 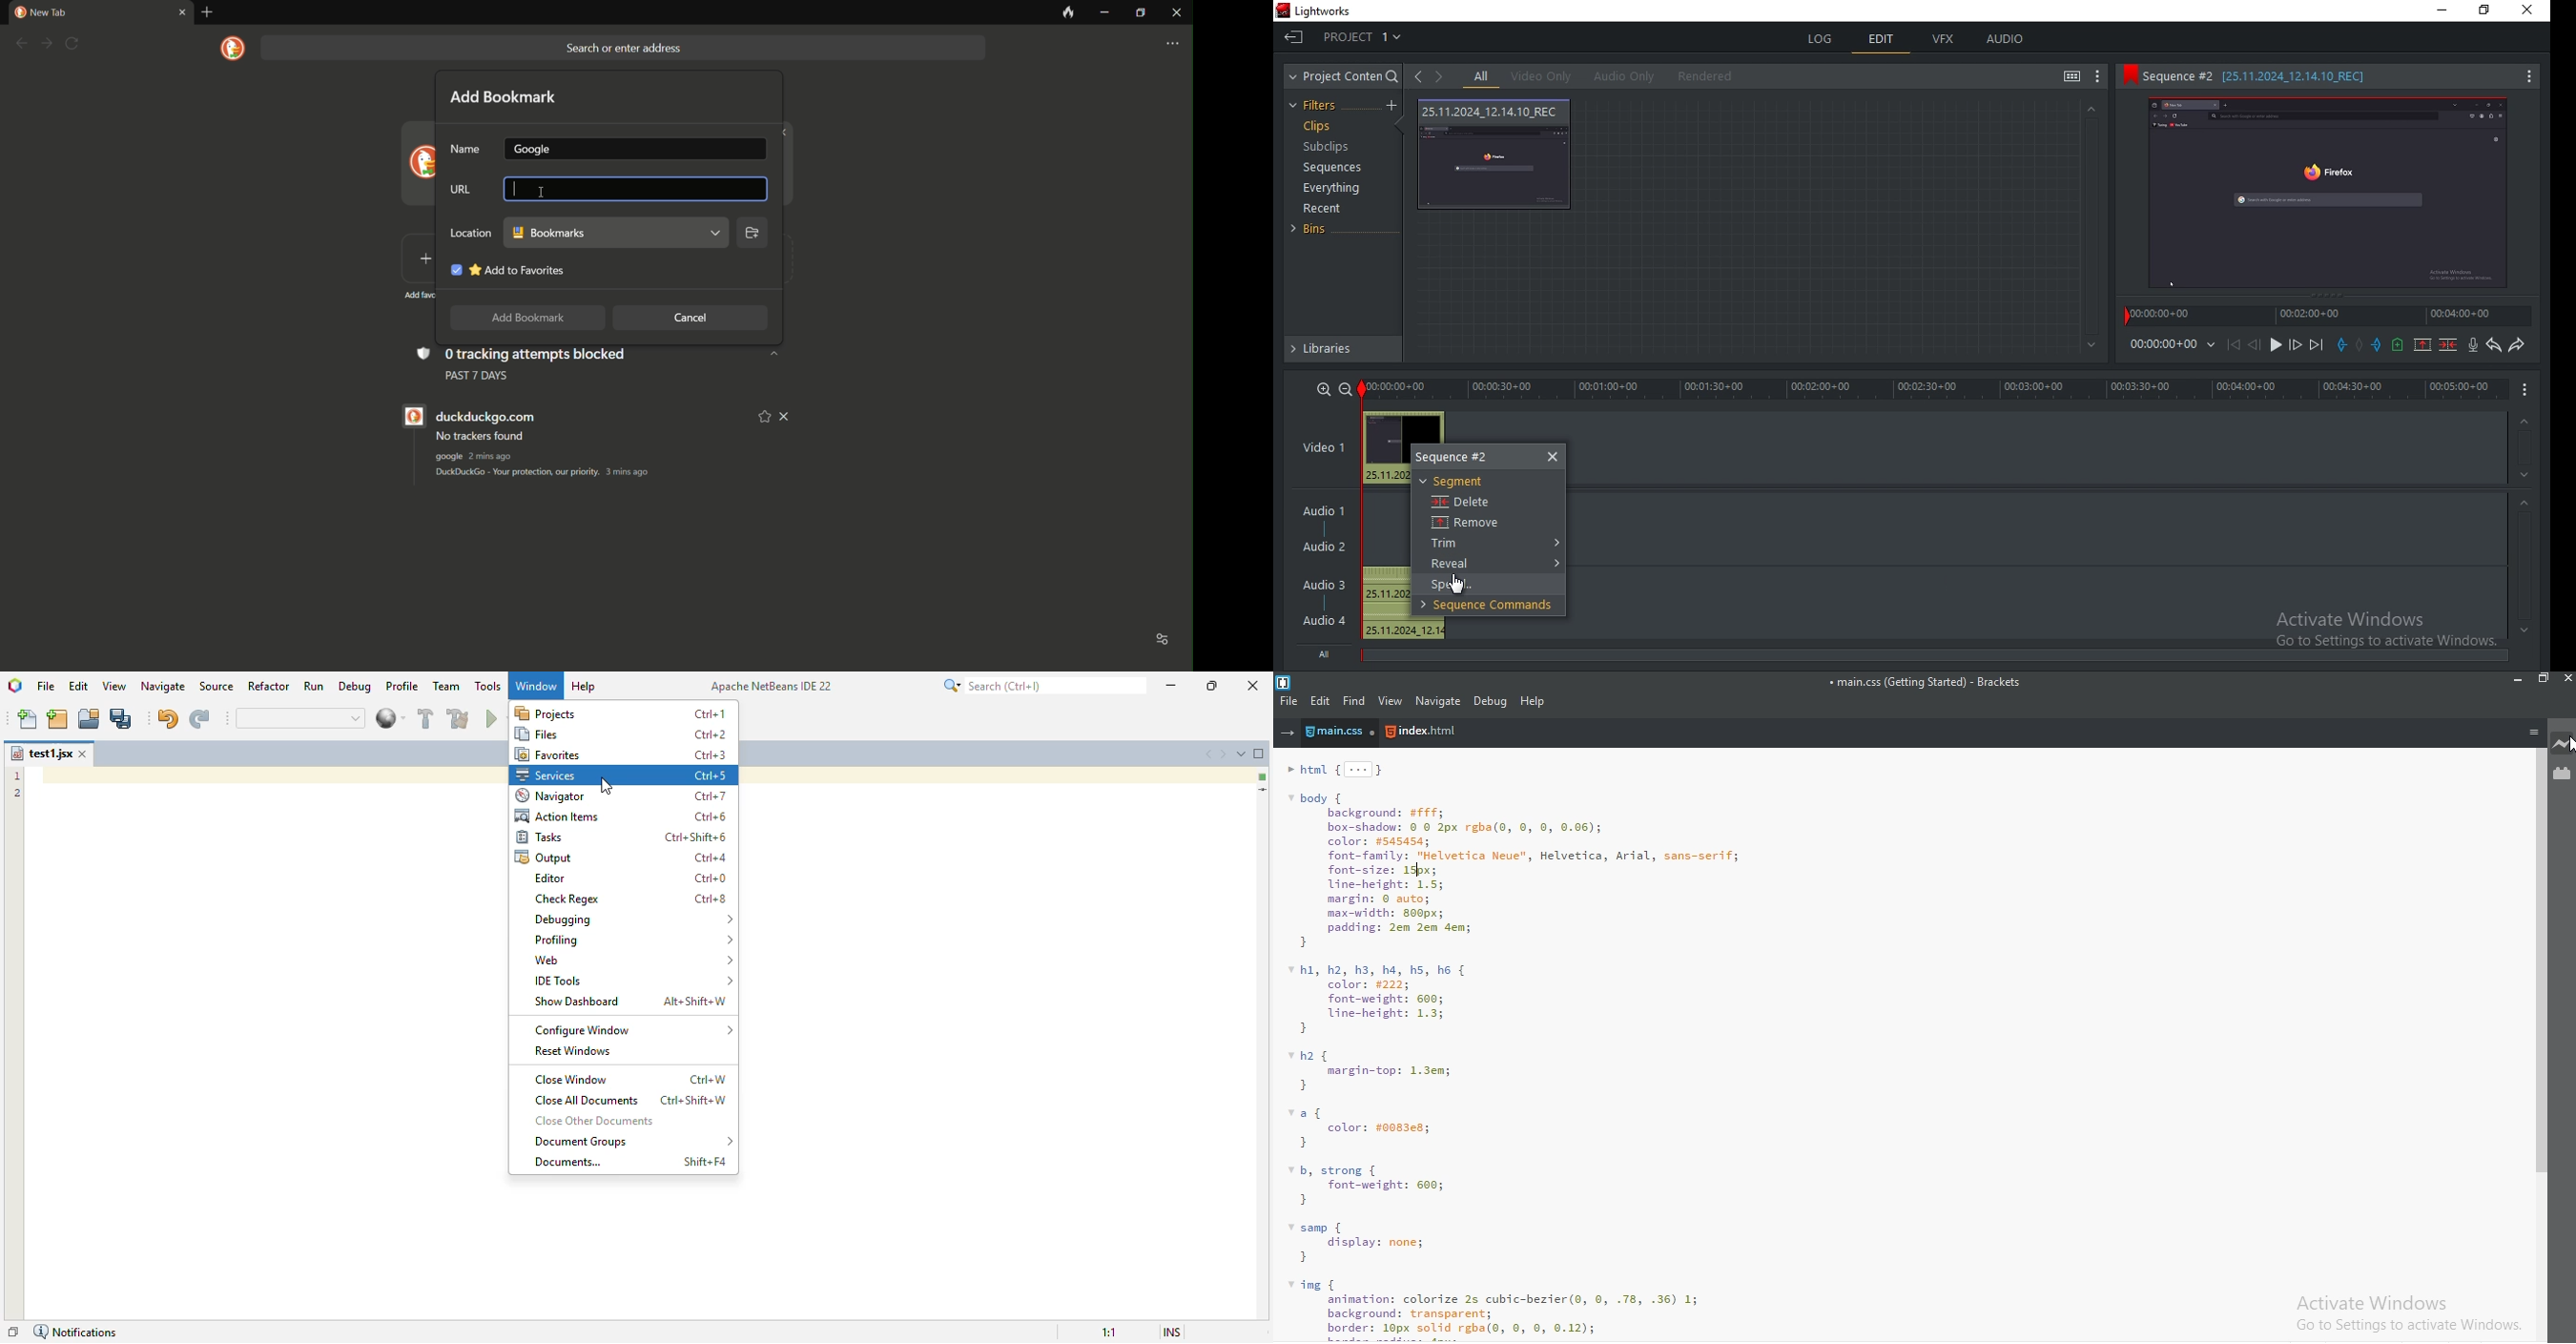 I want to click on shortcut for close window, so click(x=709, y=1079).